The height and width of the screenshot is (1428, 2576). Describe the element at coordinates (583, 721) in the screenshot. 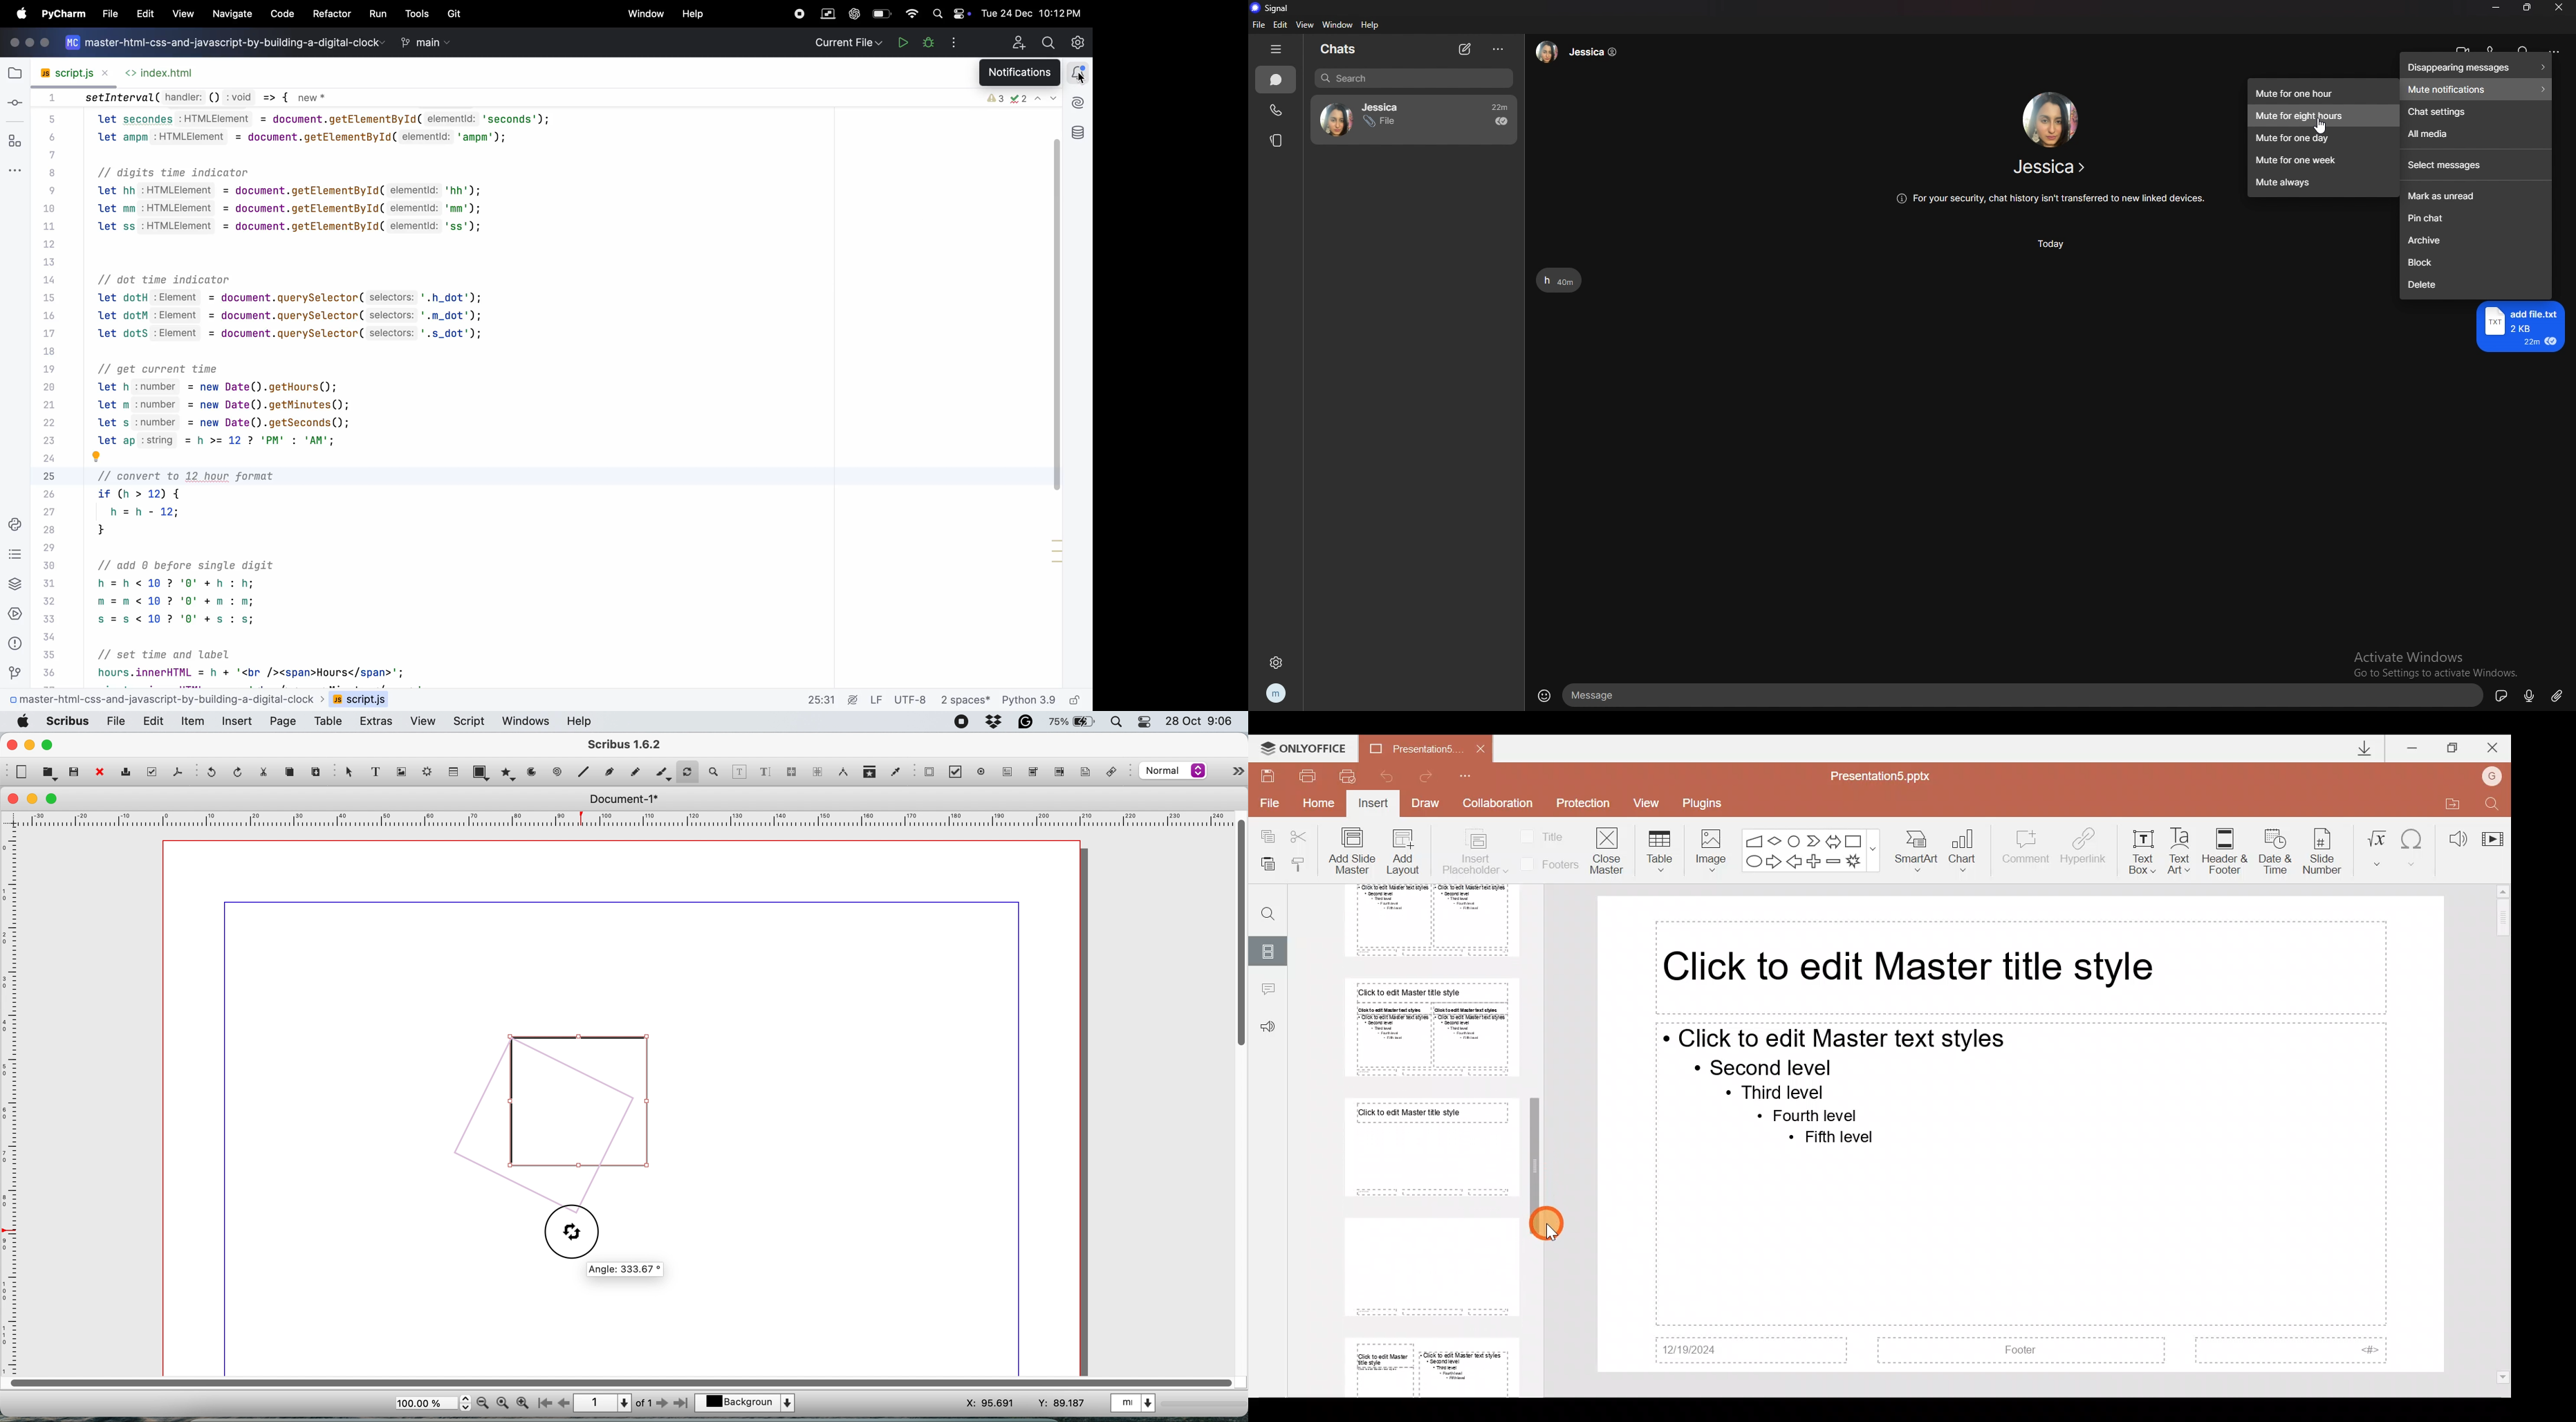

I see `help` at that location.